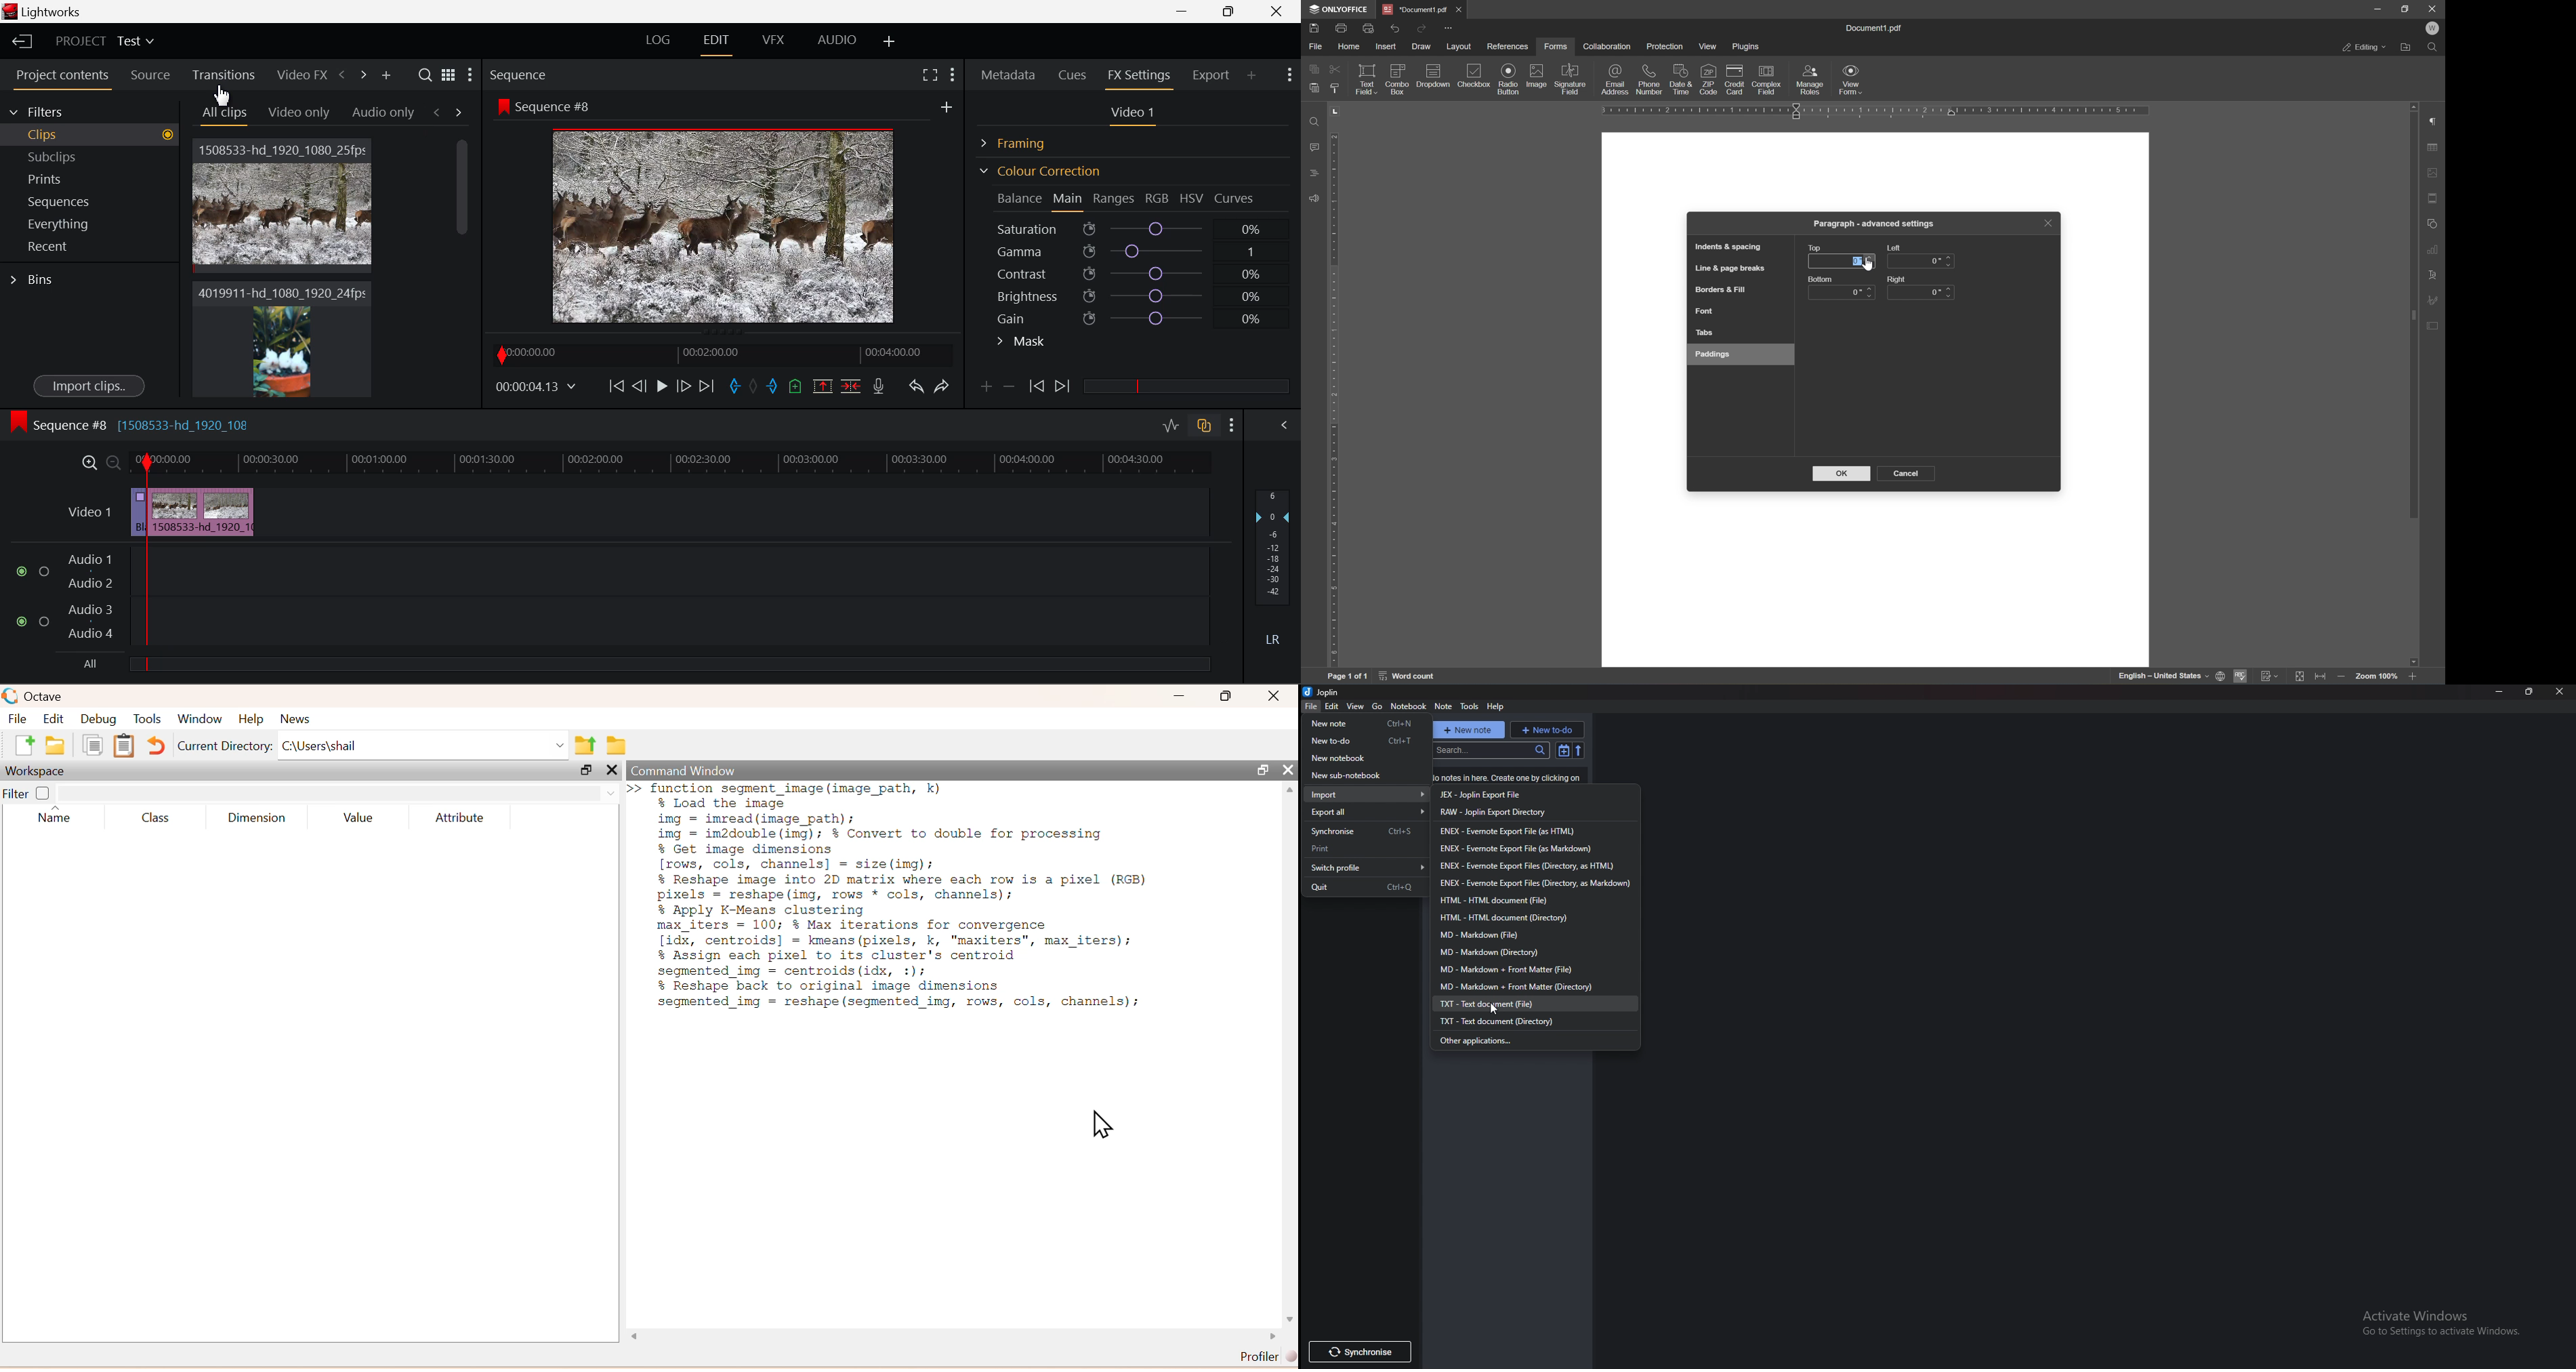 This screenshot has width=2576, height=1372. I want to click on signature settings, so click(2436, 300).